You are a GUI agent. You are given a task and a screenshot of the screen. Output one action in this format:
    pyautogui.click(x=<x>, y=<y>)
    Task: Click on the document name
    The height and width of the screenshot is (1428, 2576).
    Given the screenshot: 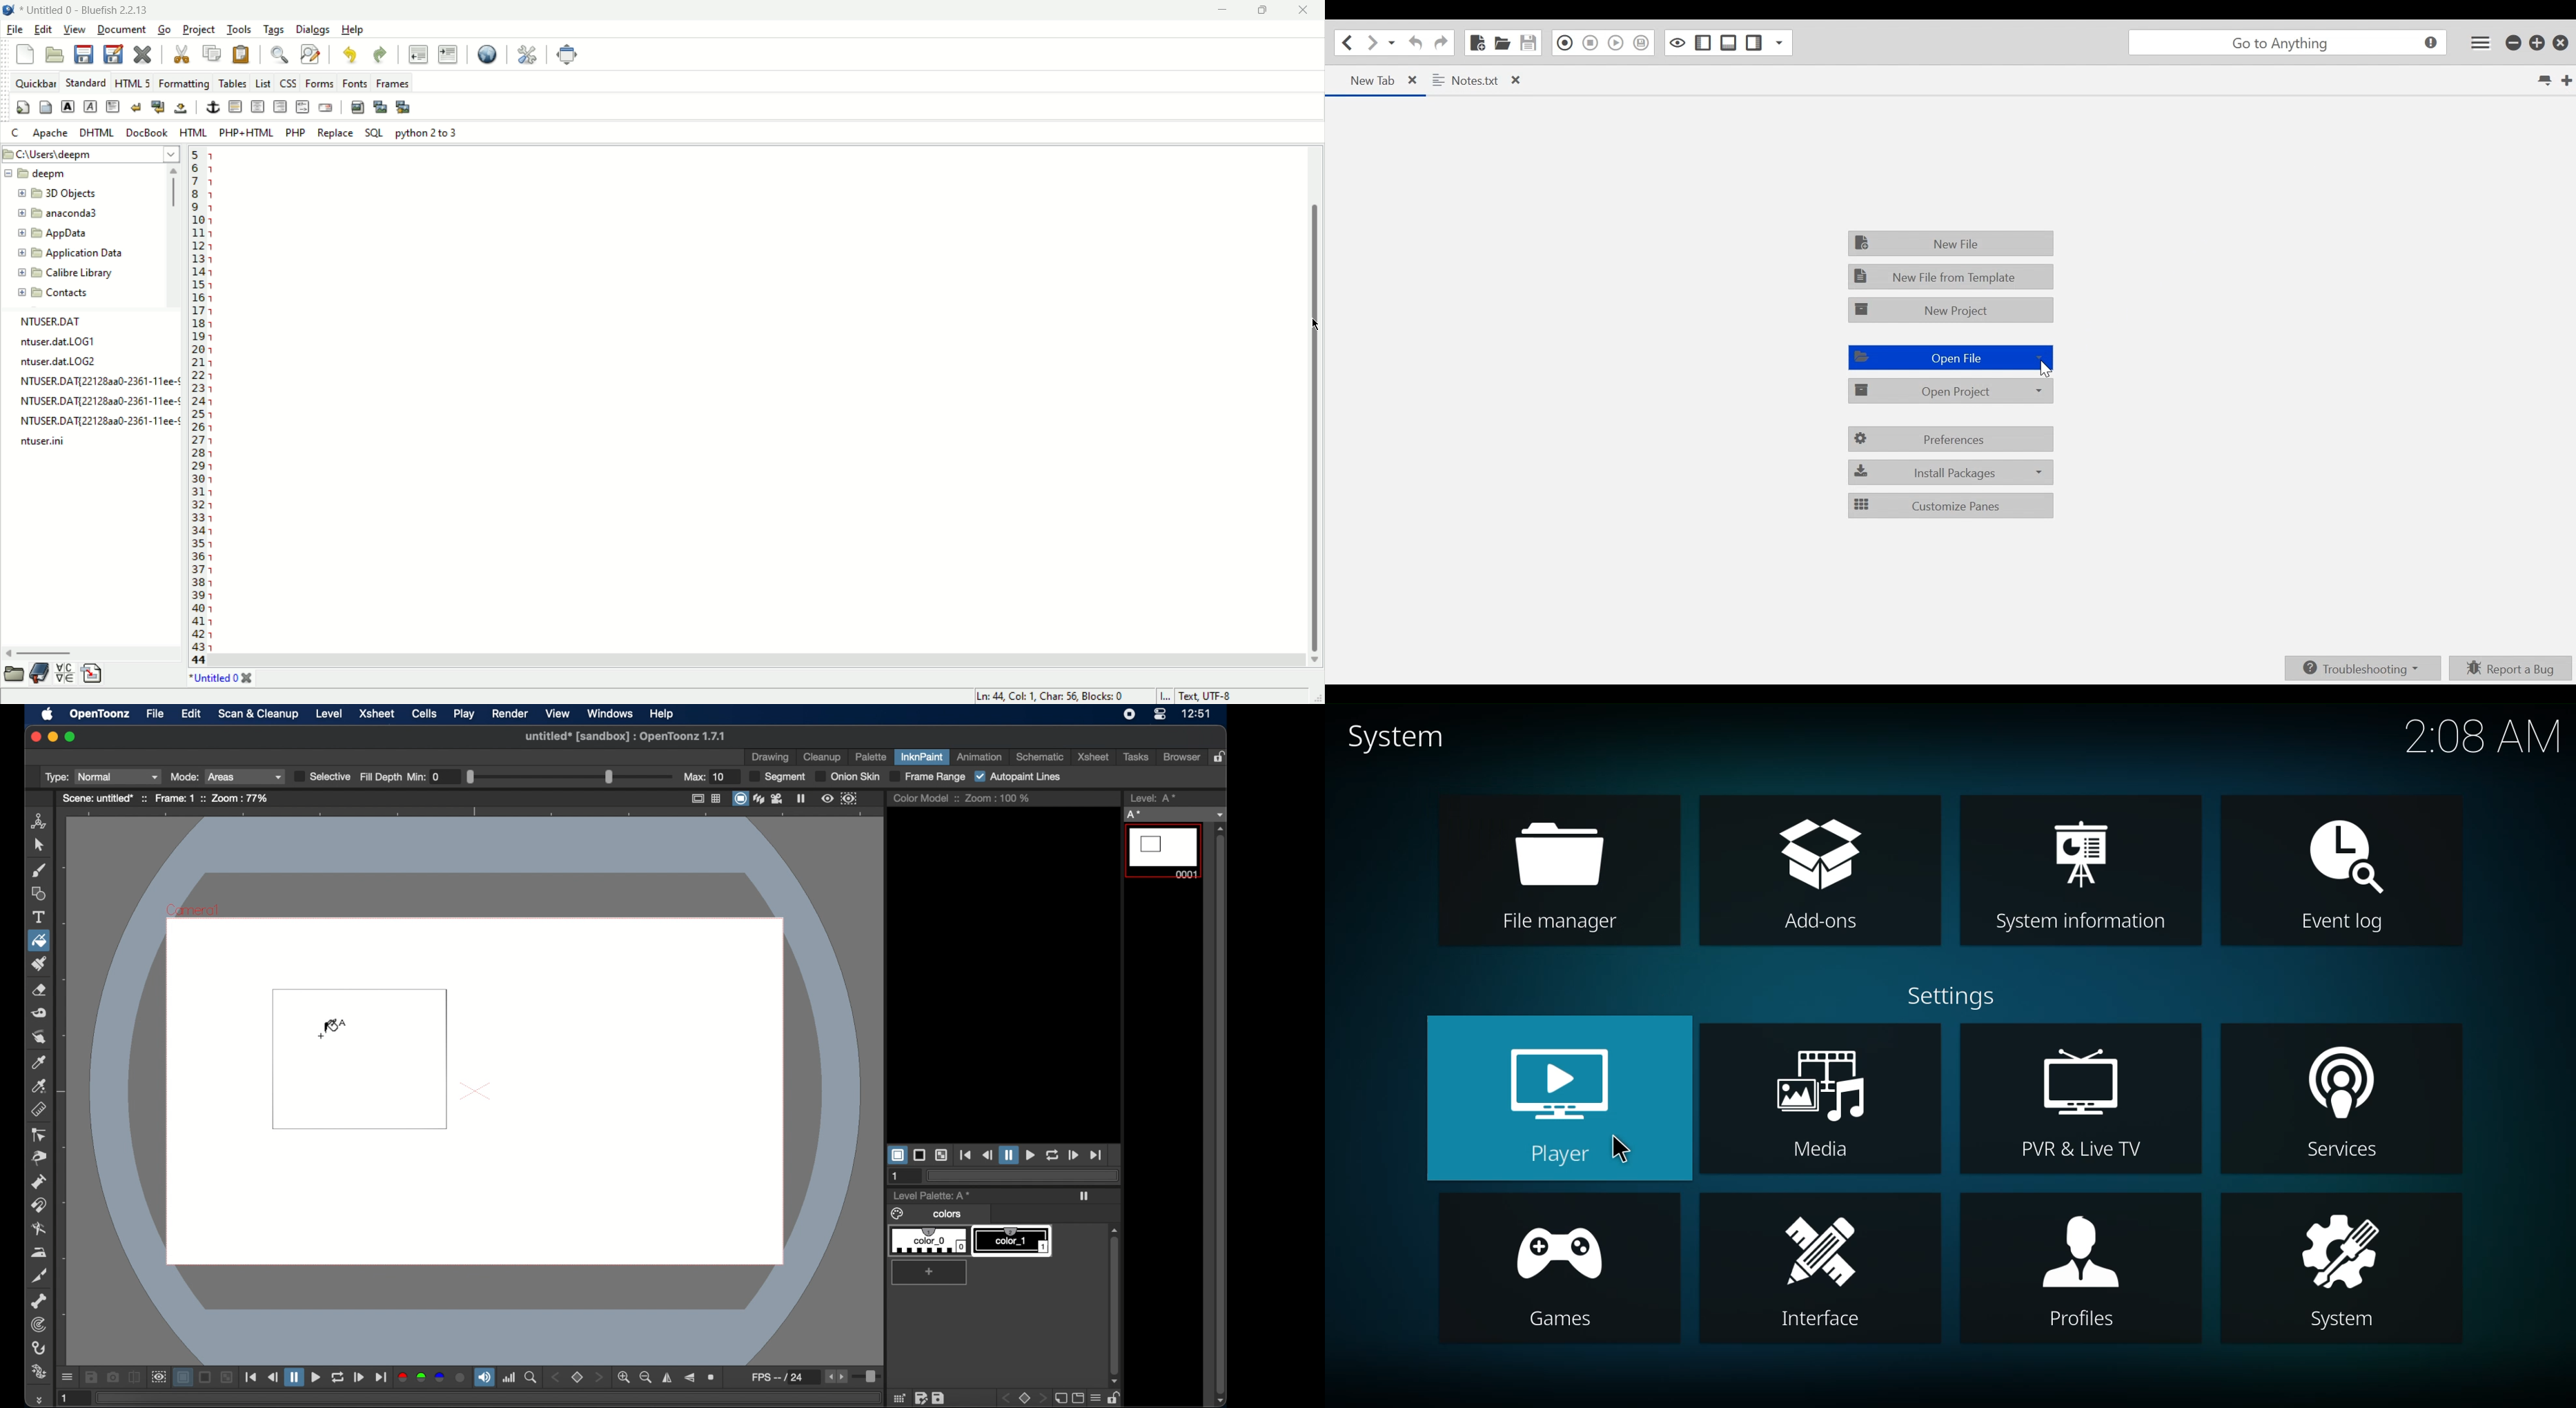 What is the action you would take?
    pyautogui.click(x=96, y=9)
    